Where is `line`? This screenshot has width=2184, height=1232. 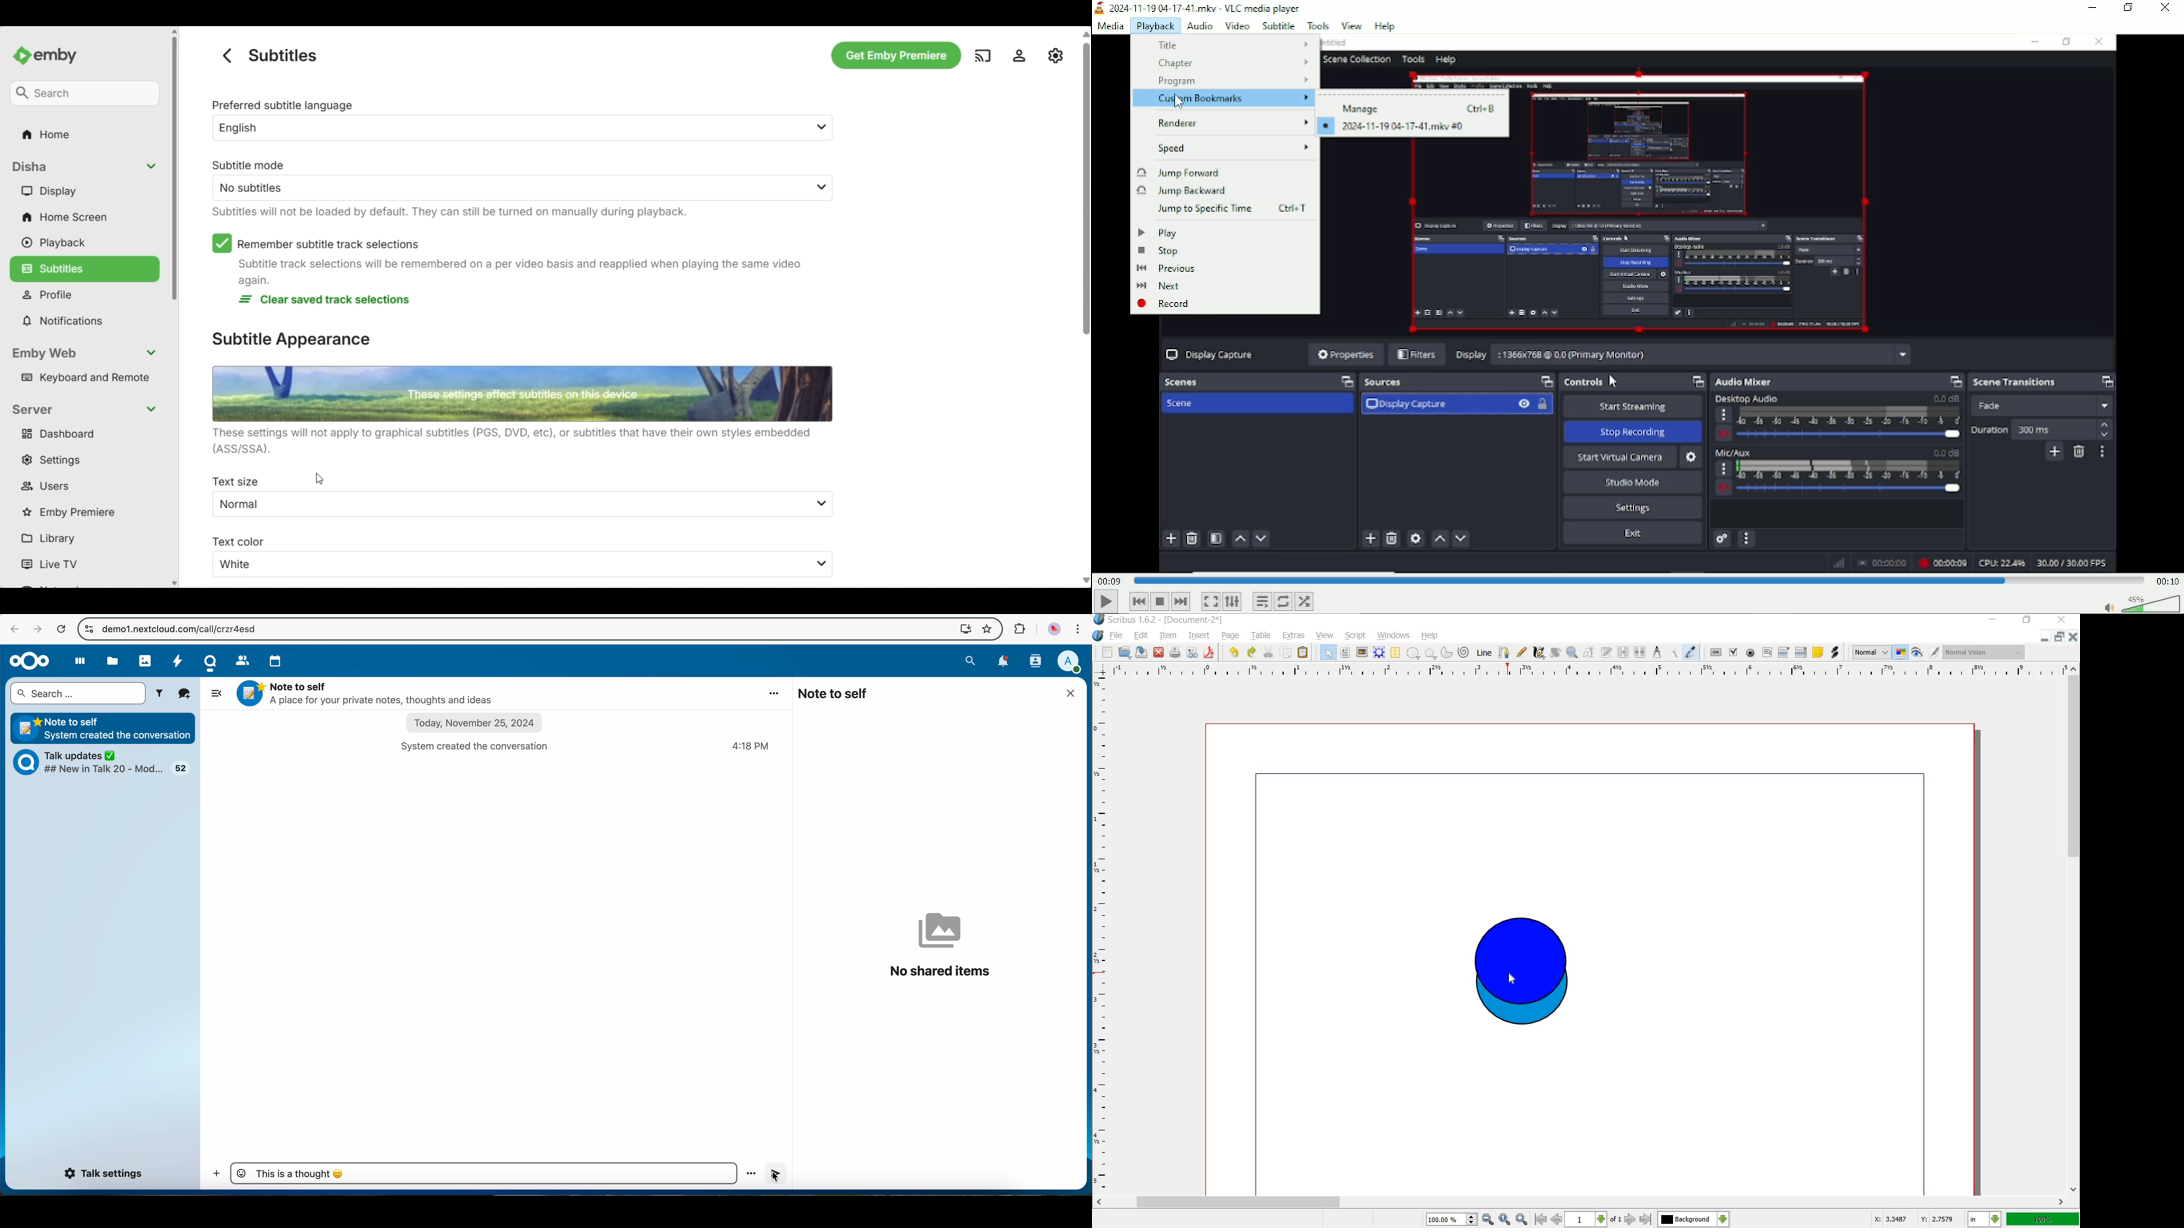
line is located at coordinates (1483, 653).